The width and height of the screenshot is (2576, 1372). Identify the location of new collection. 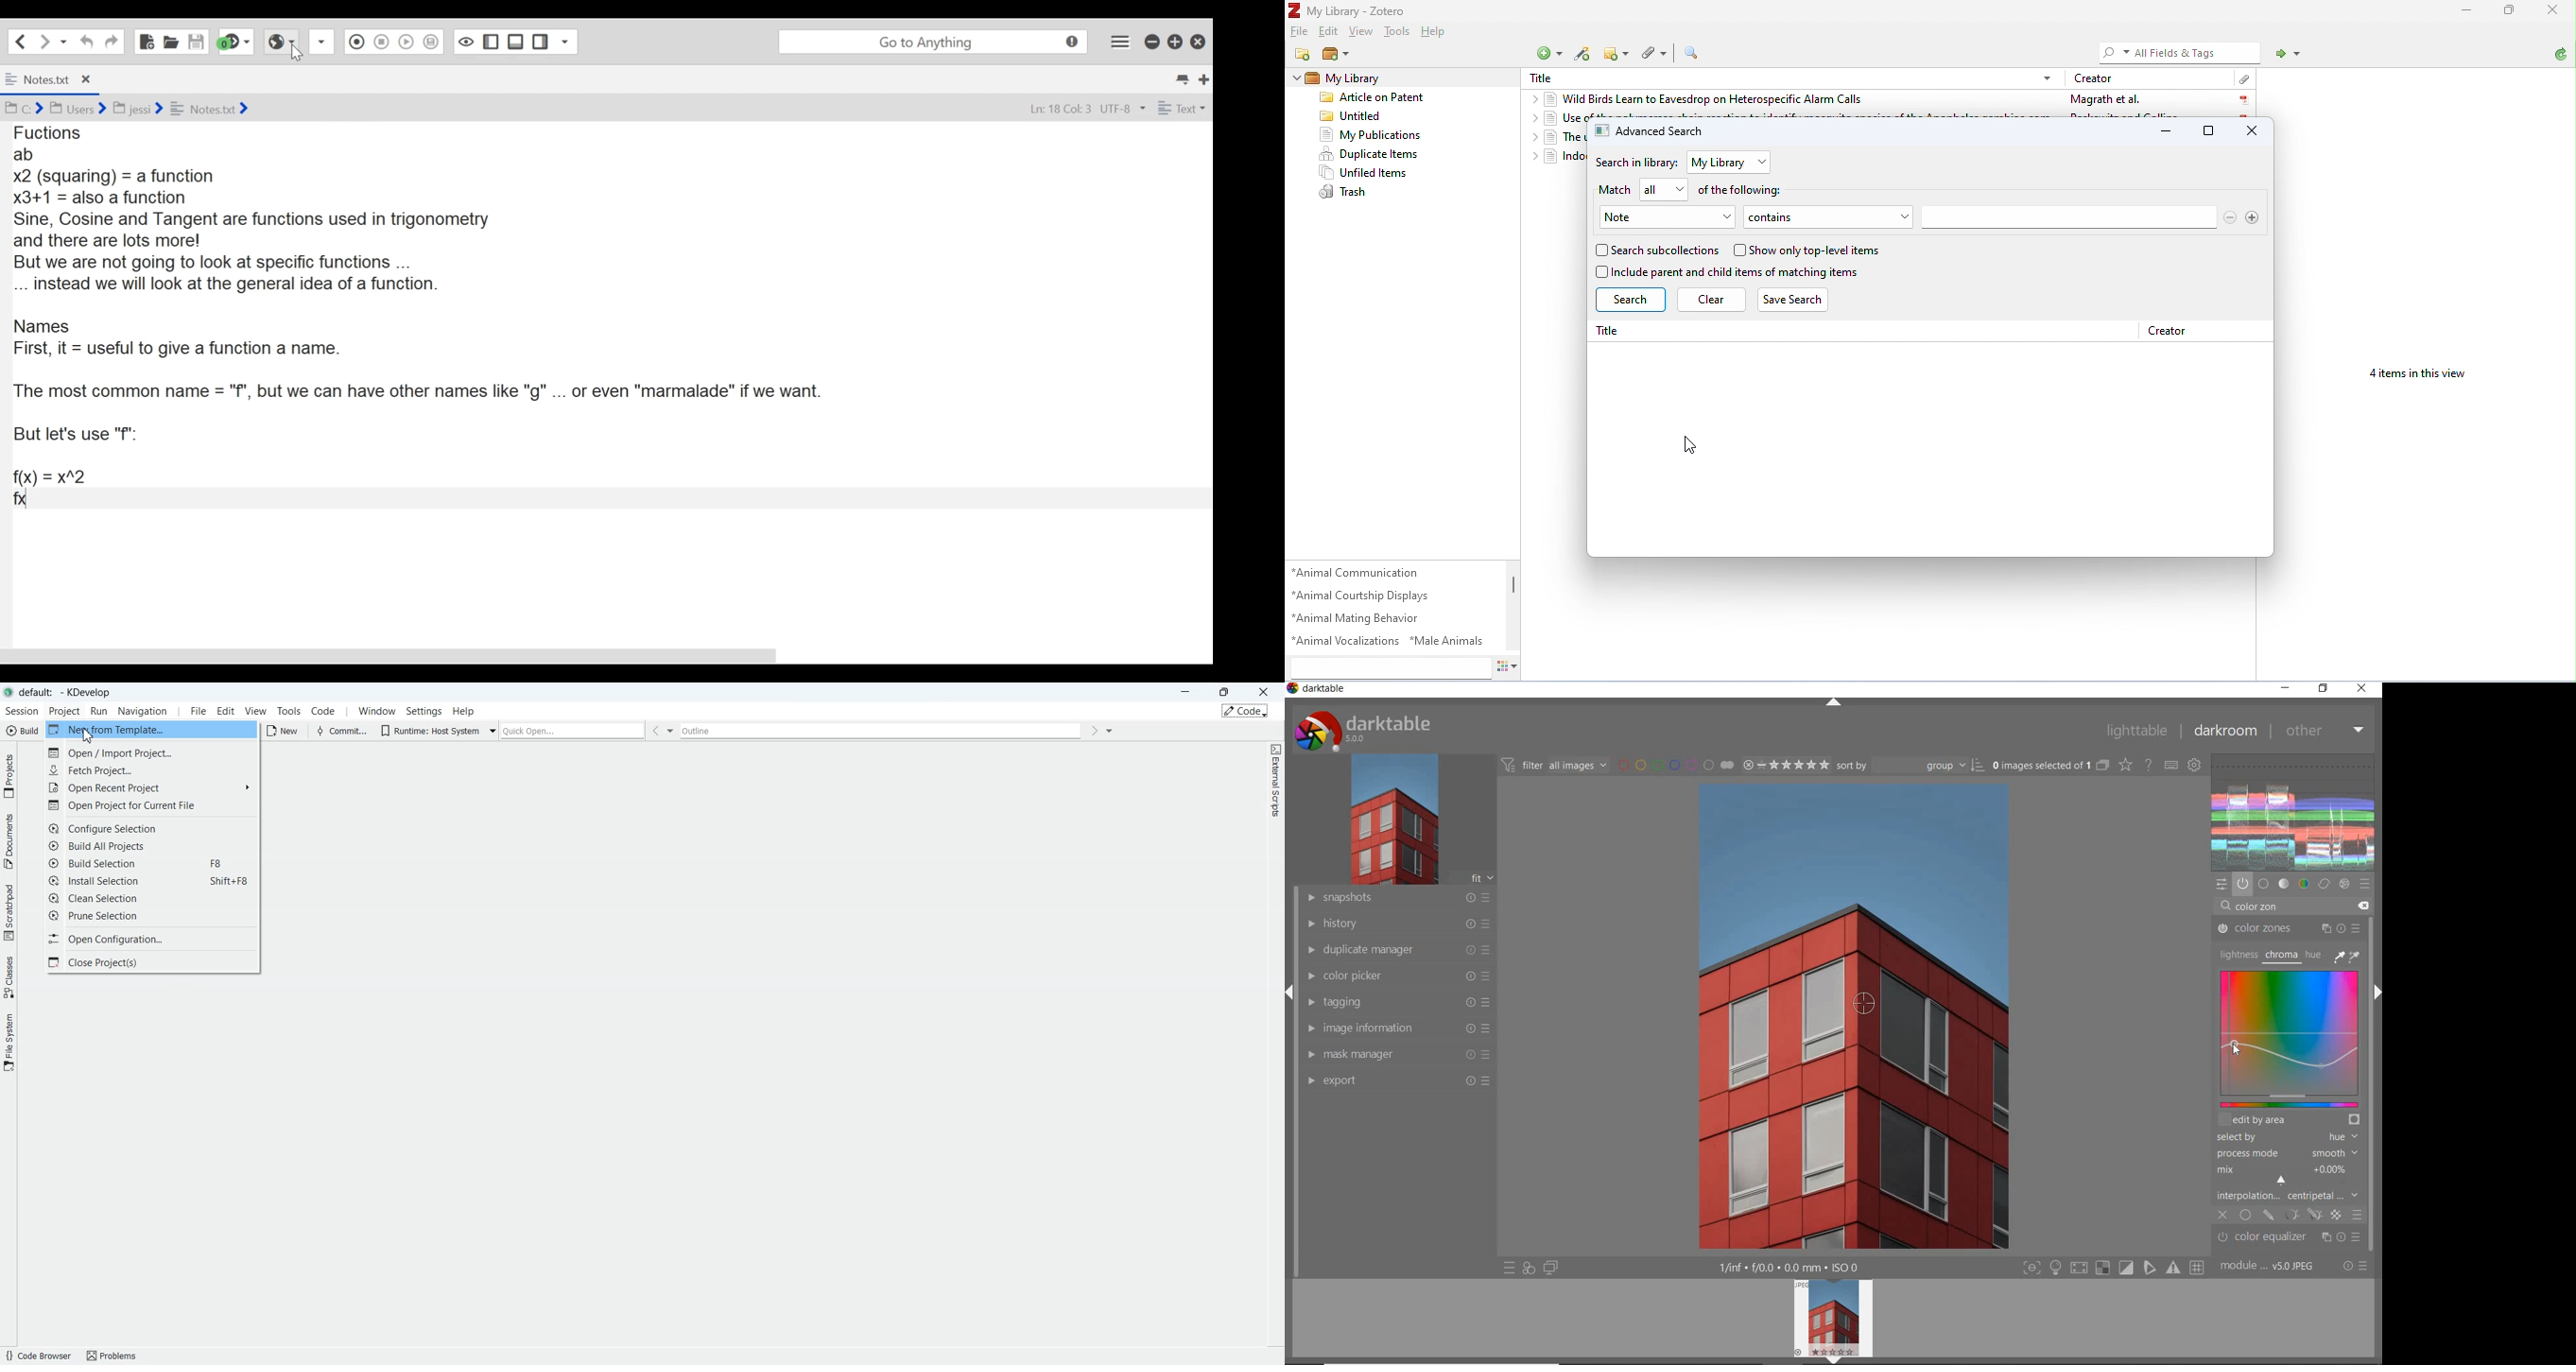
(1304, 54).